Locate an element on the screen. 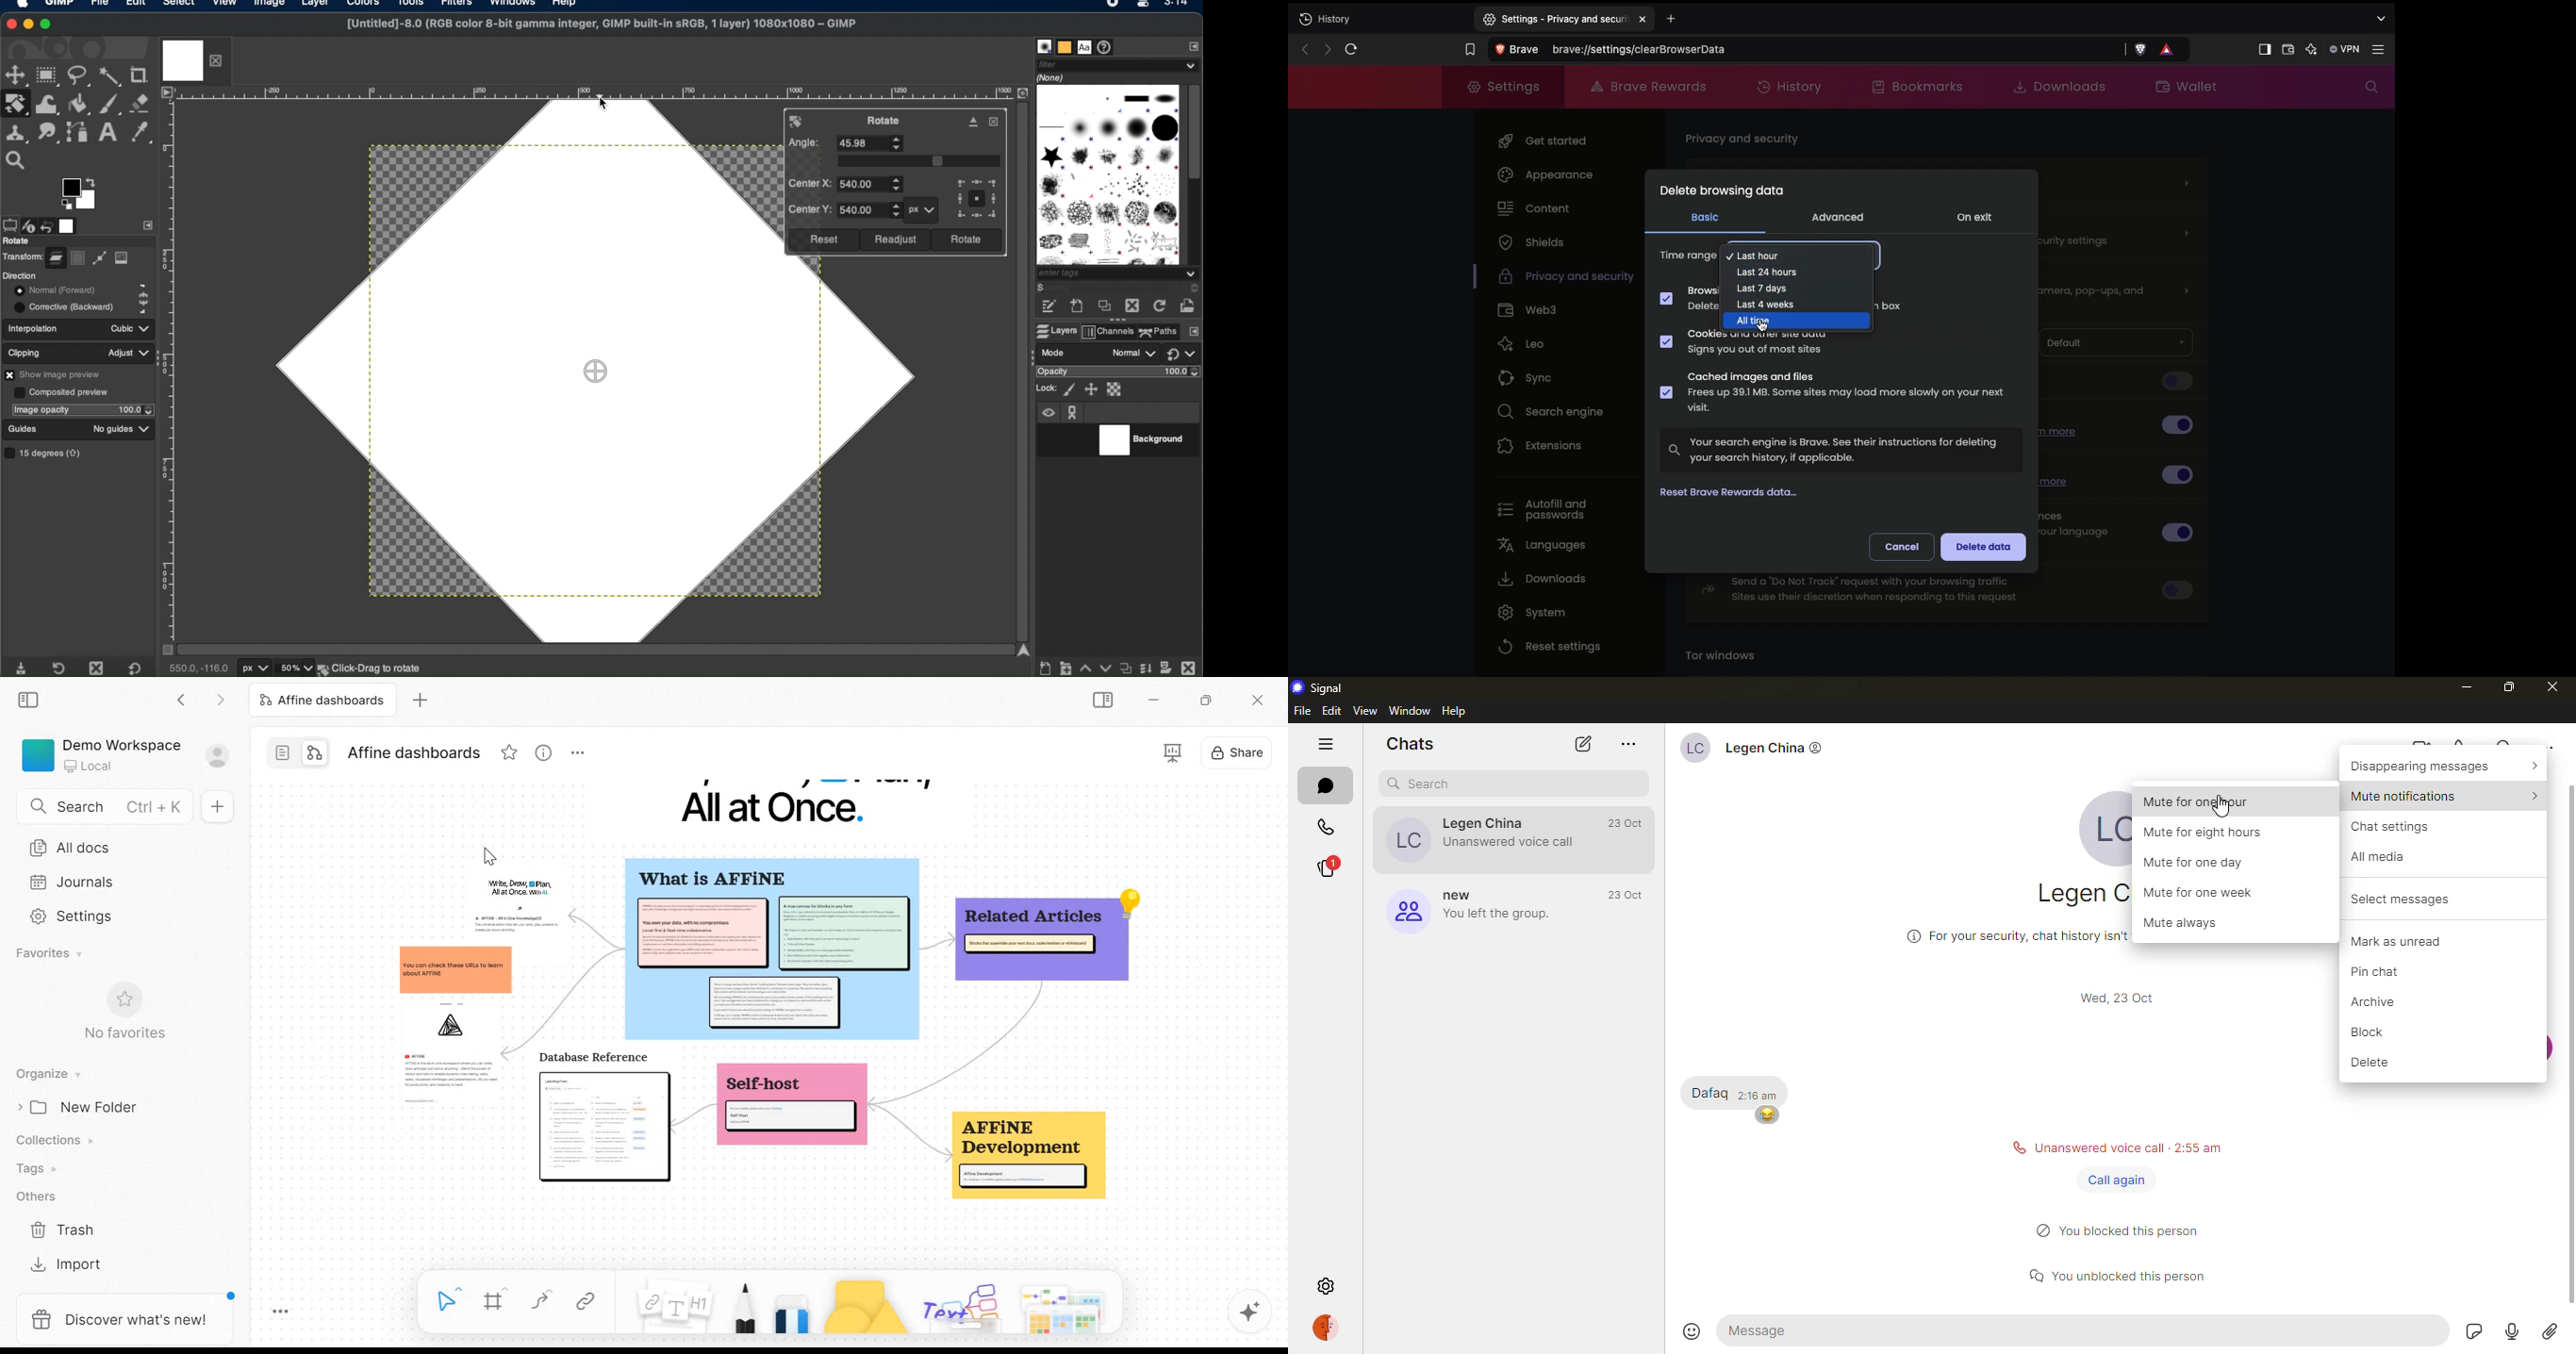  Web3 is located at coordinates (1530, 311).